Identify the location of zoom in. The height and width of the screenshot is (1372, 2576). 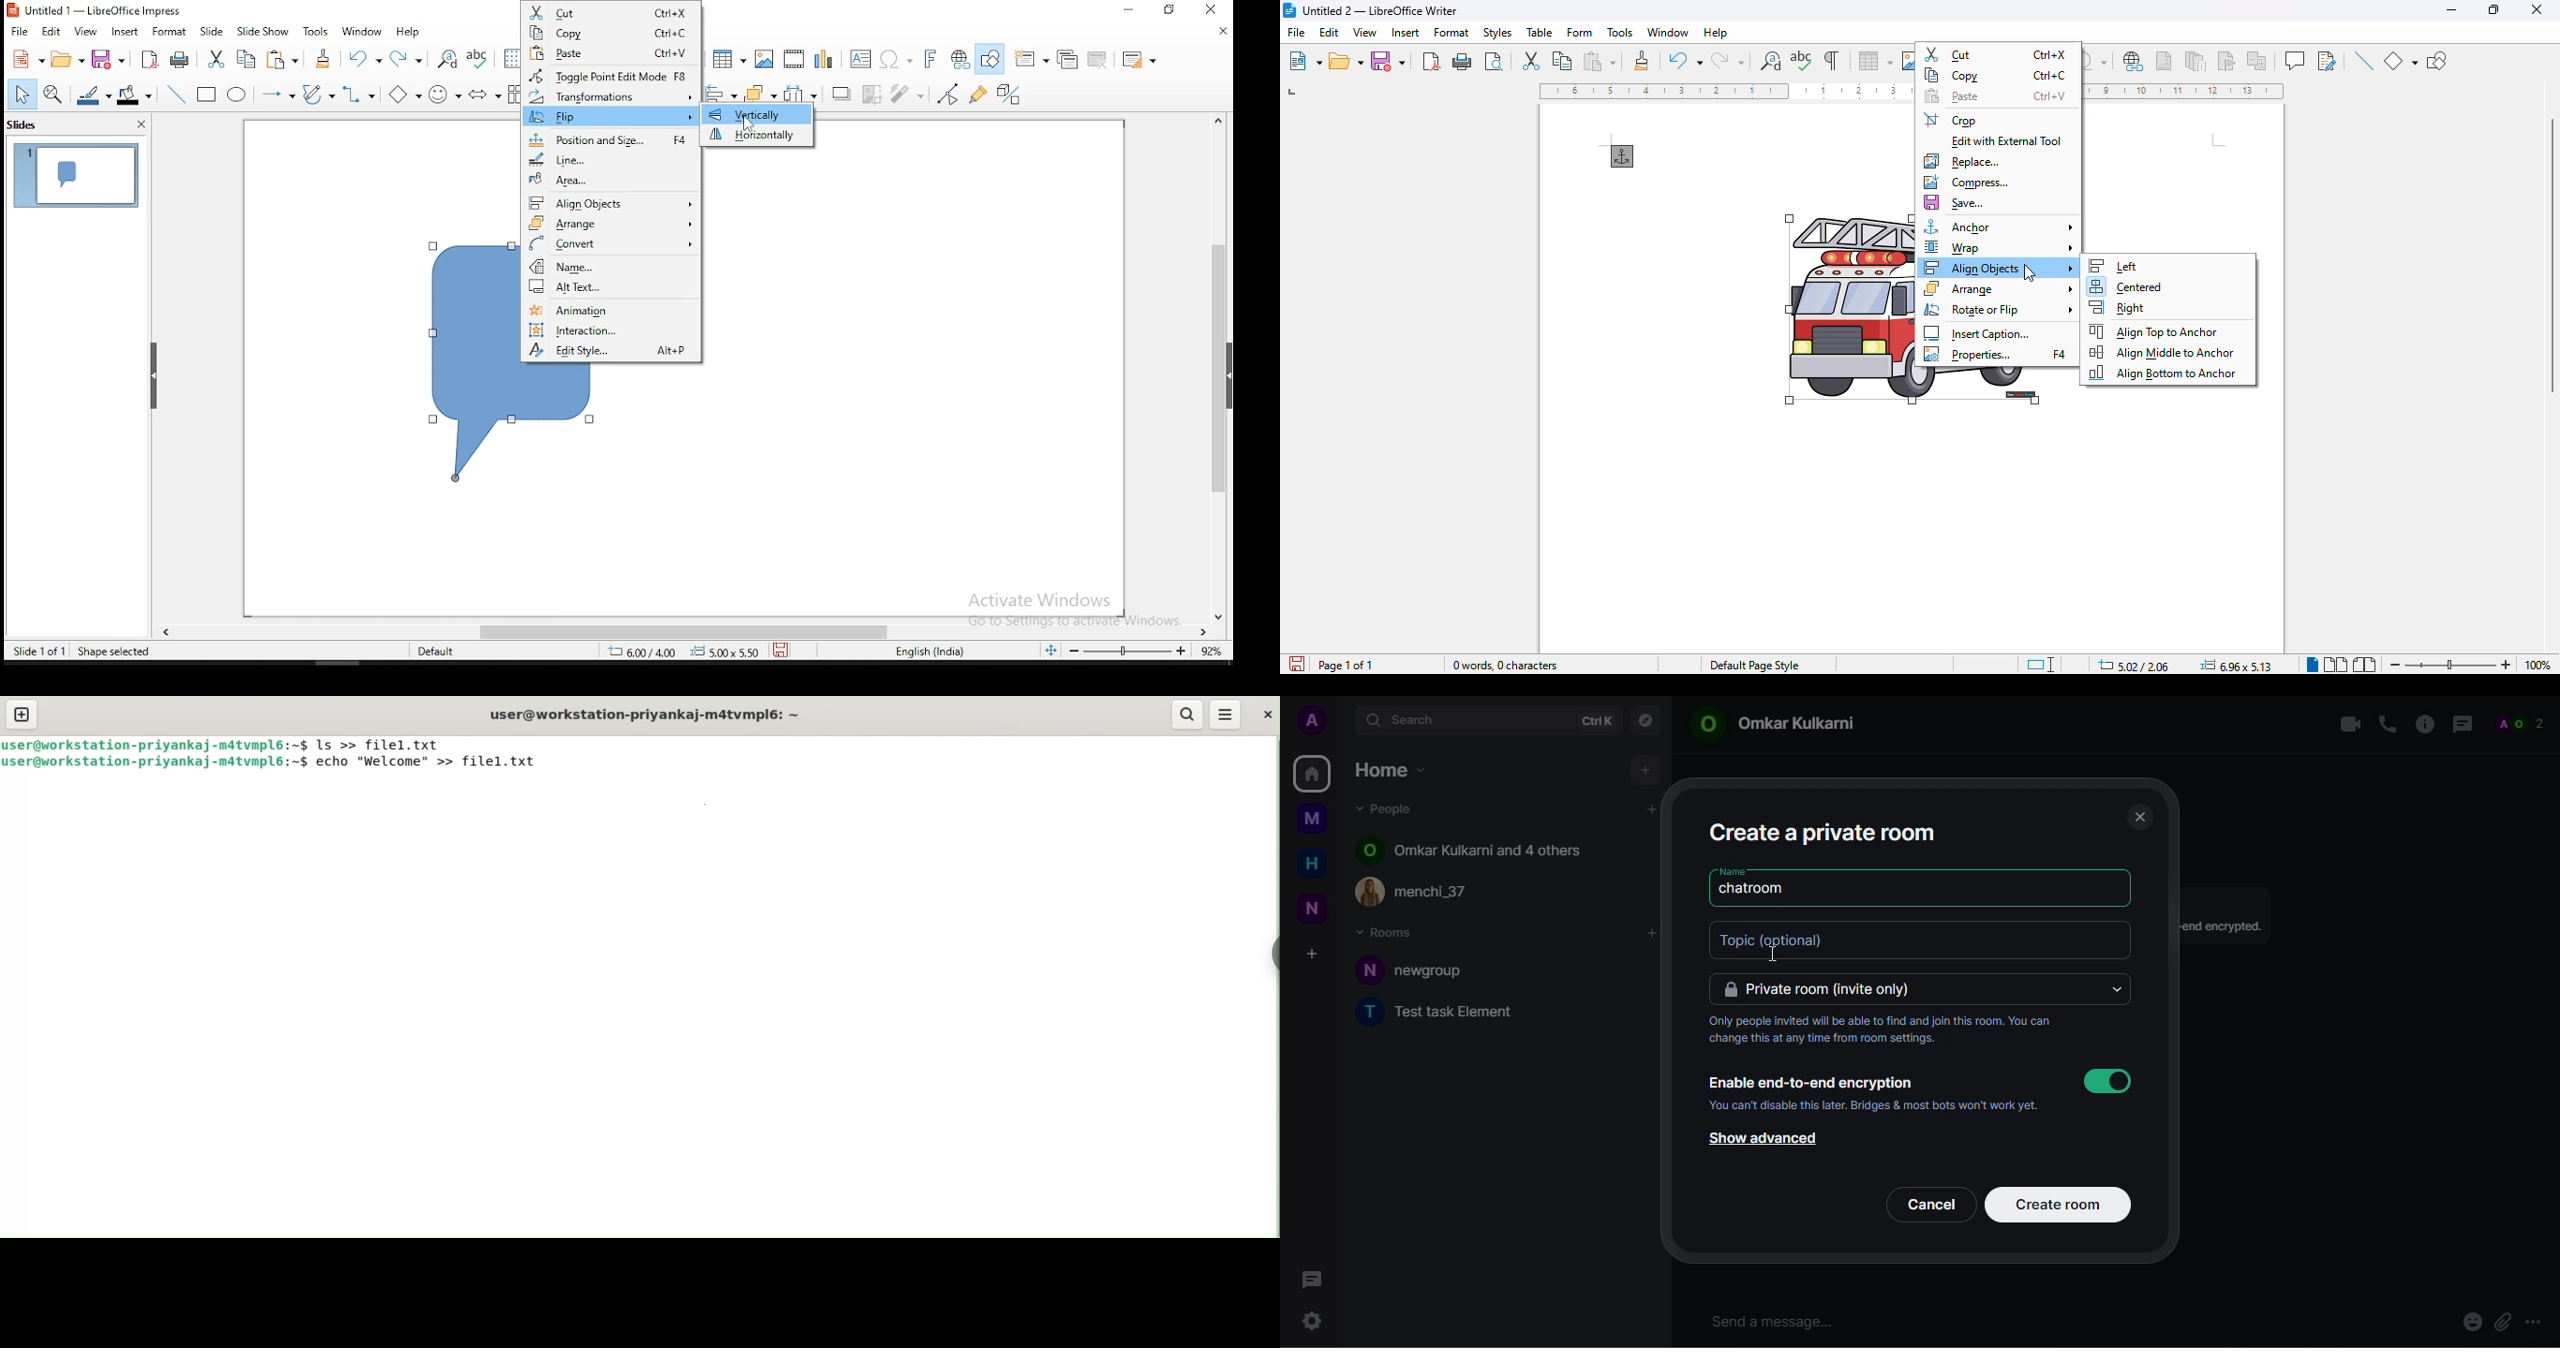
(2507, 665).